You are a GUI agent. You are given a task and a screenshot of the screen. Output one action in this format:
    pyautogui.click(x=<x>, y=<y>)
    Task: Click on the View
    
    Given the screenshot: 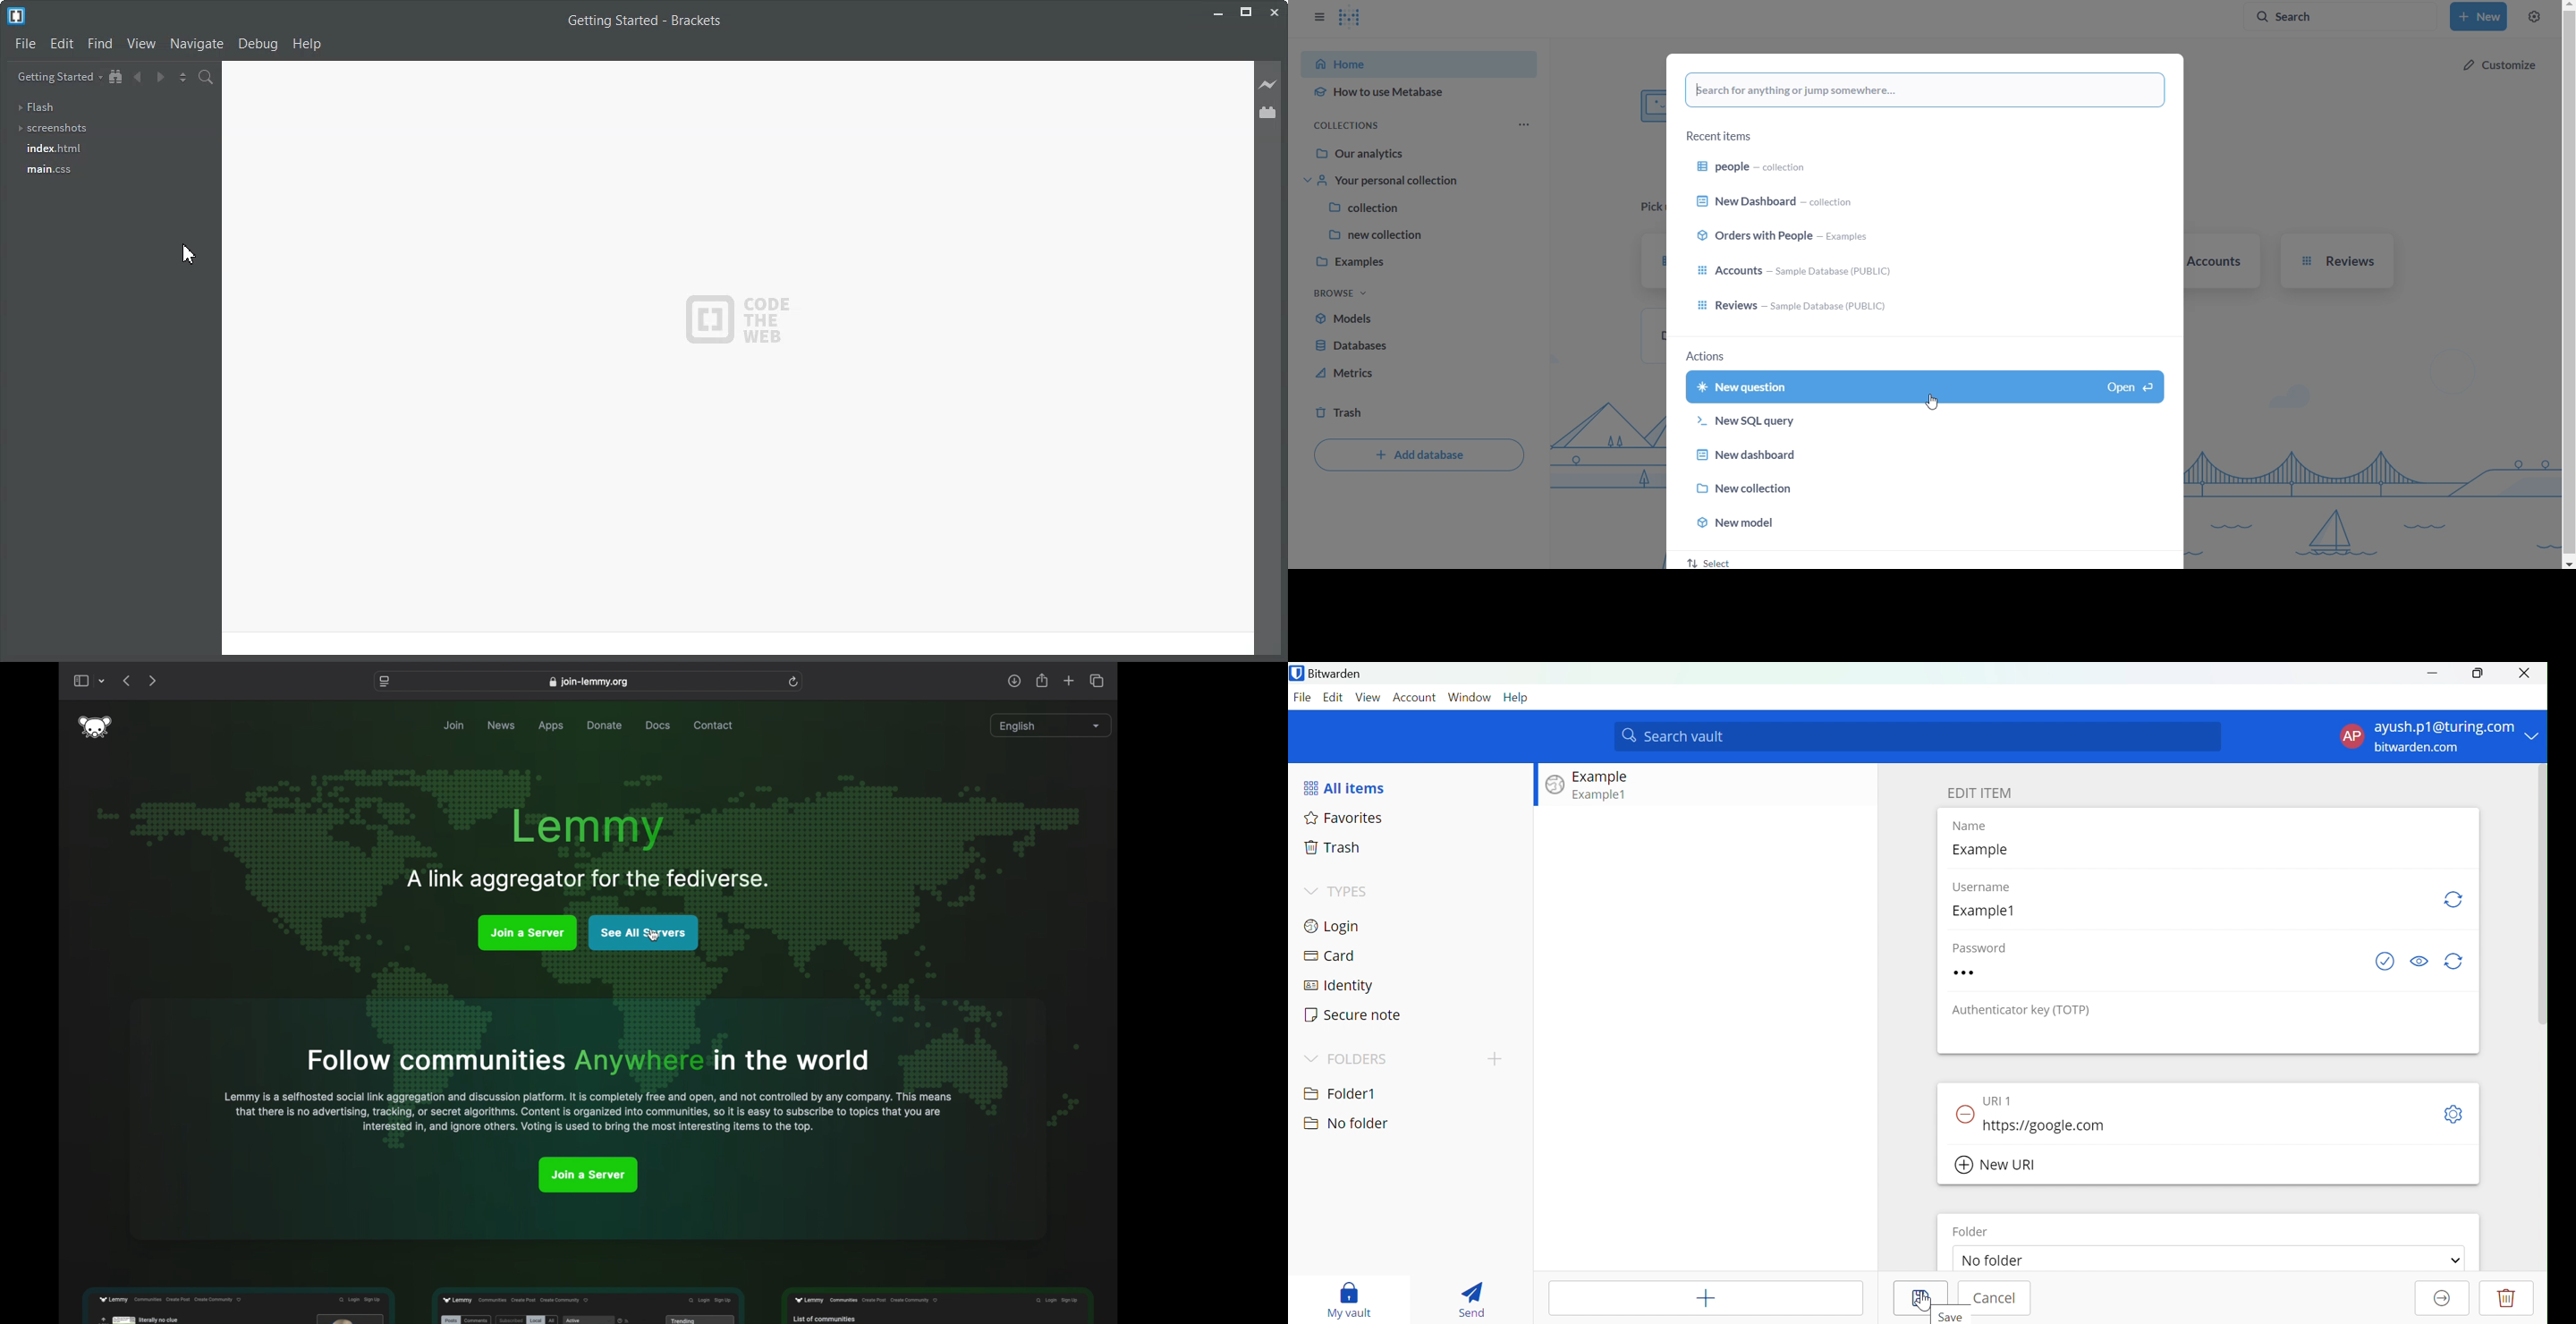 What is the action you would take?
    pyautogui.click(x=1369, y=697)
    